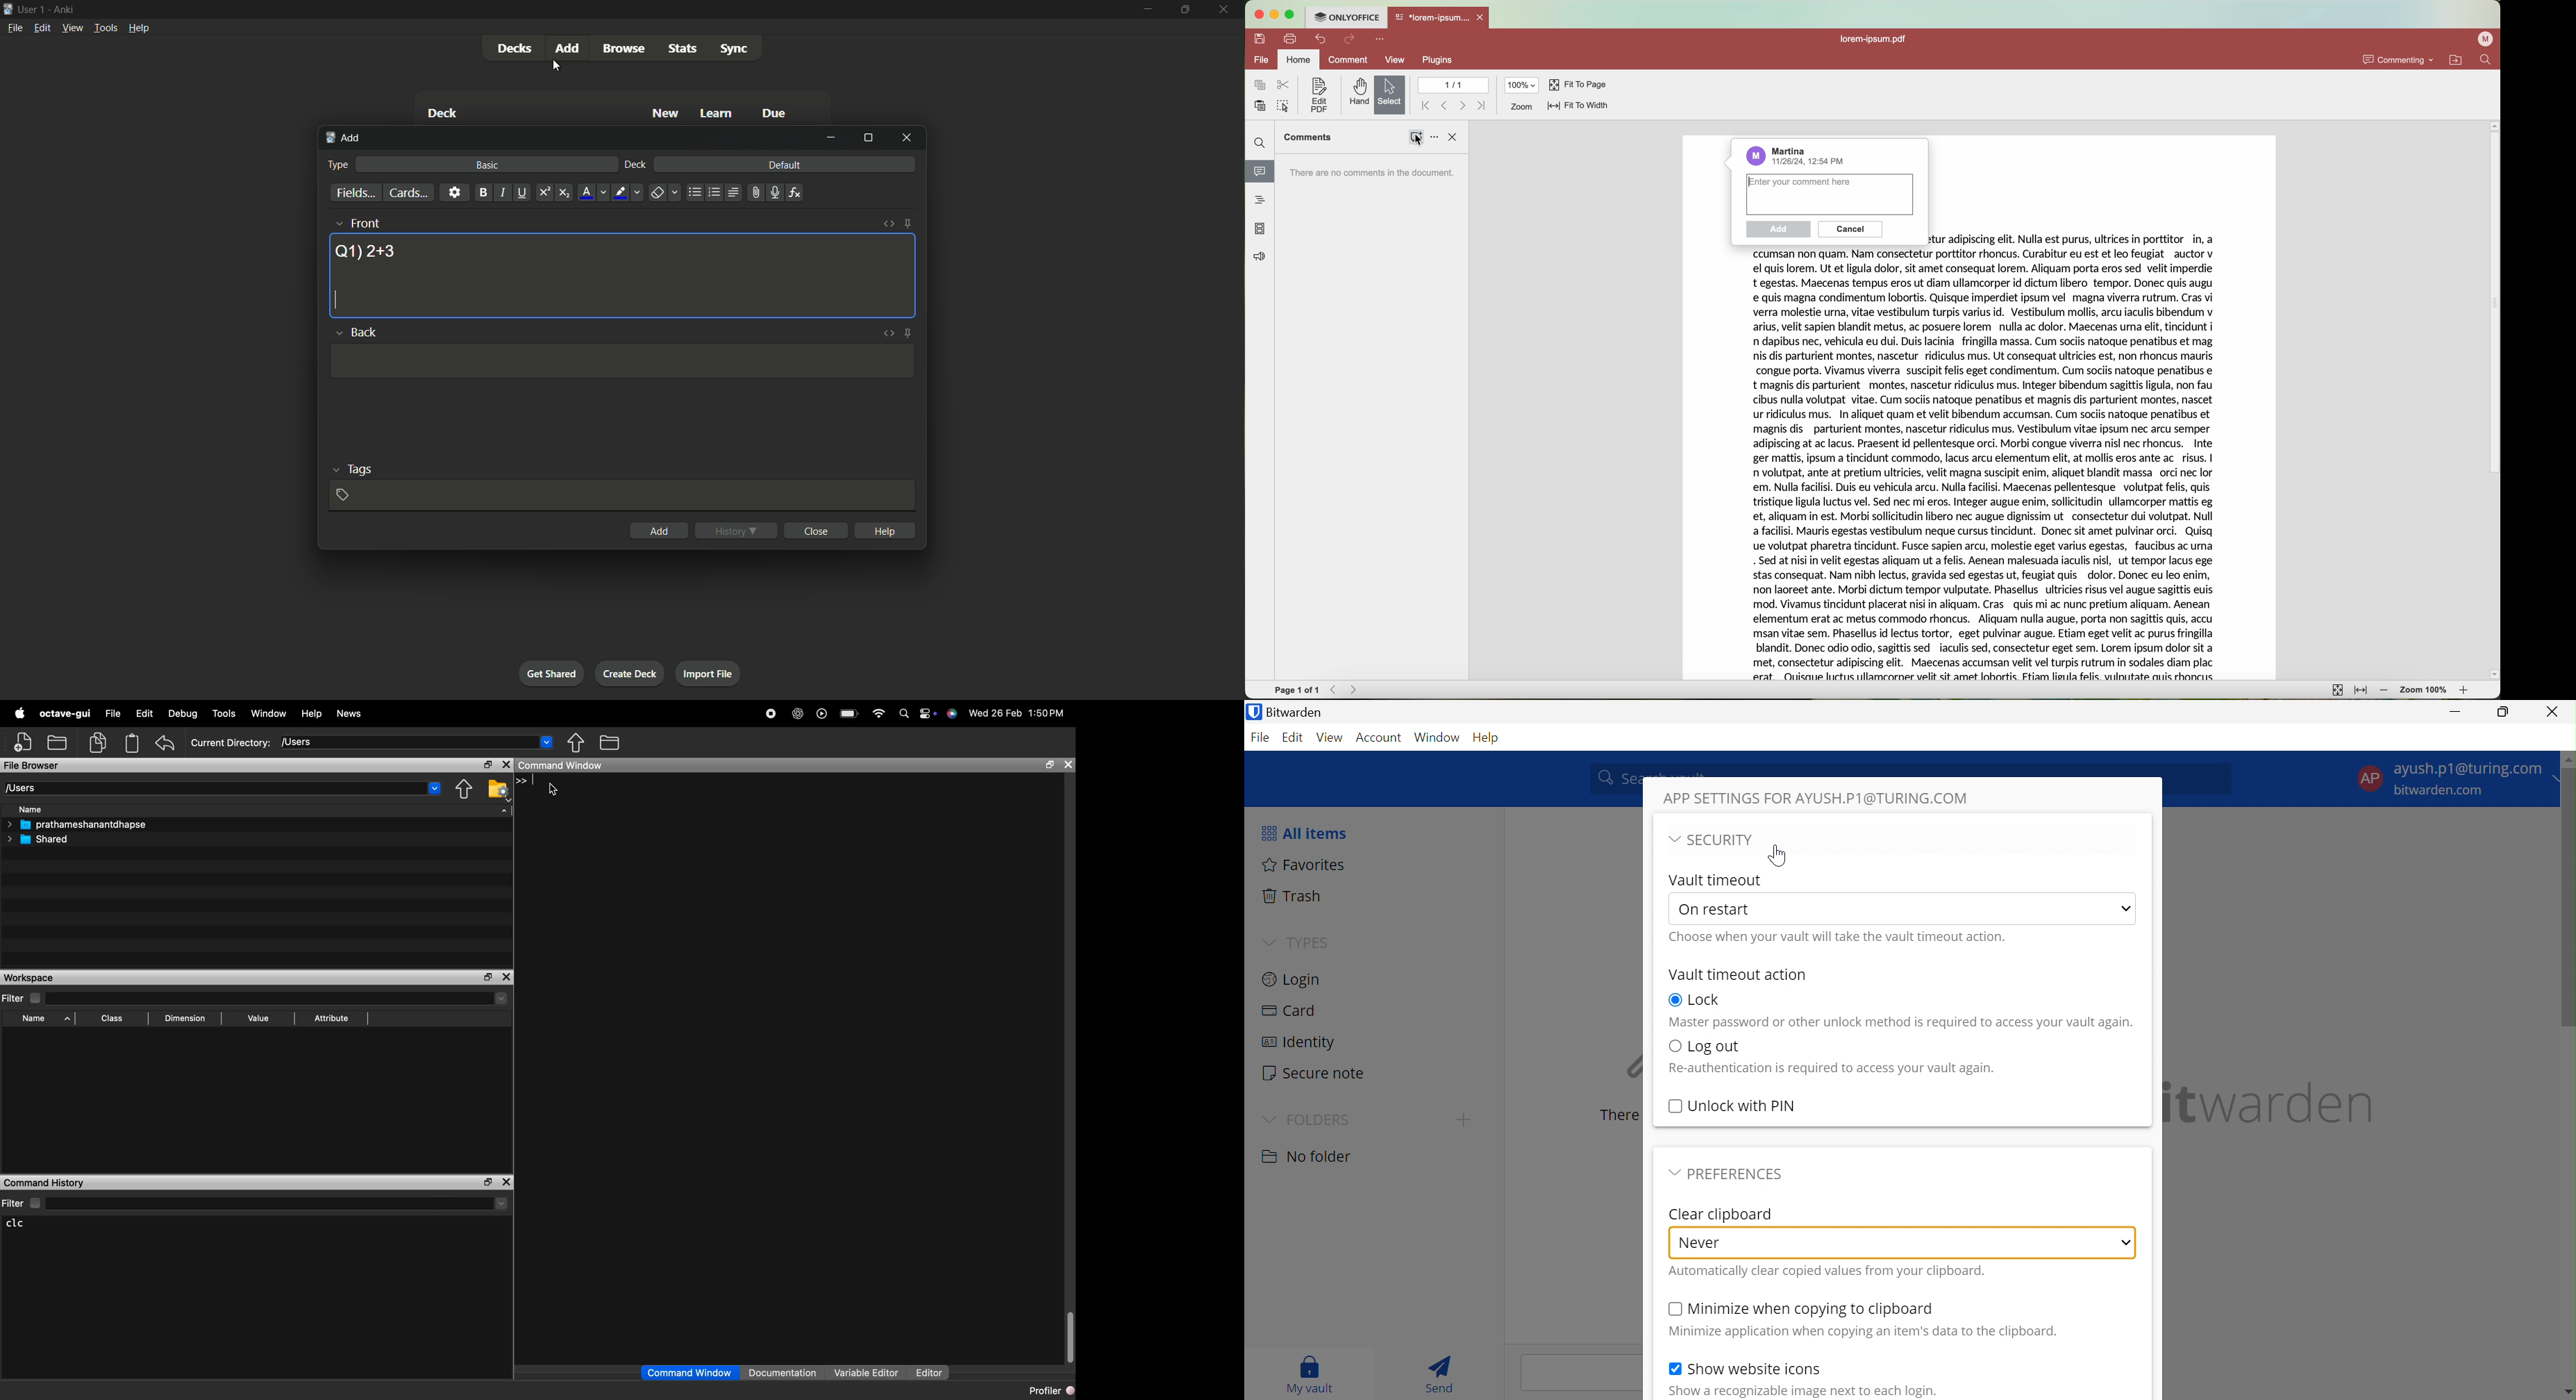  What do you see at coordinates (1739, 1172) in the screenshot?
I see `PREFERENCES` at bounding box center [1739, 1172].